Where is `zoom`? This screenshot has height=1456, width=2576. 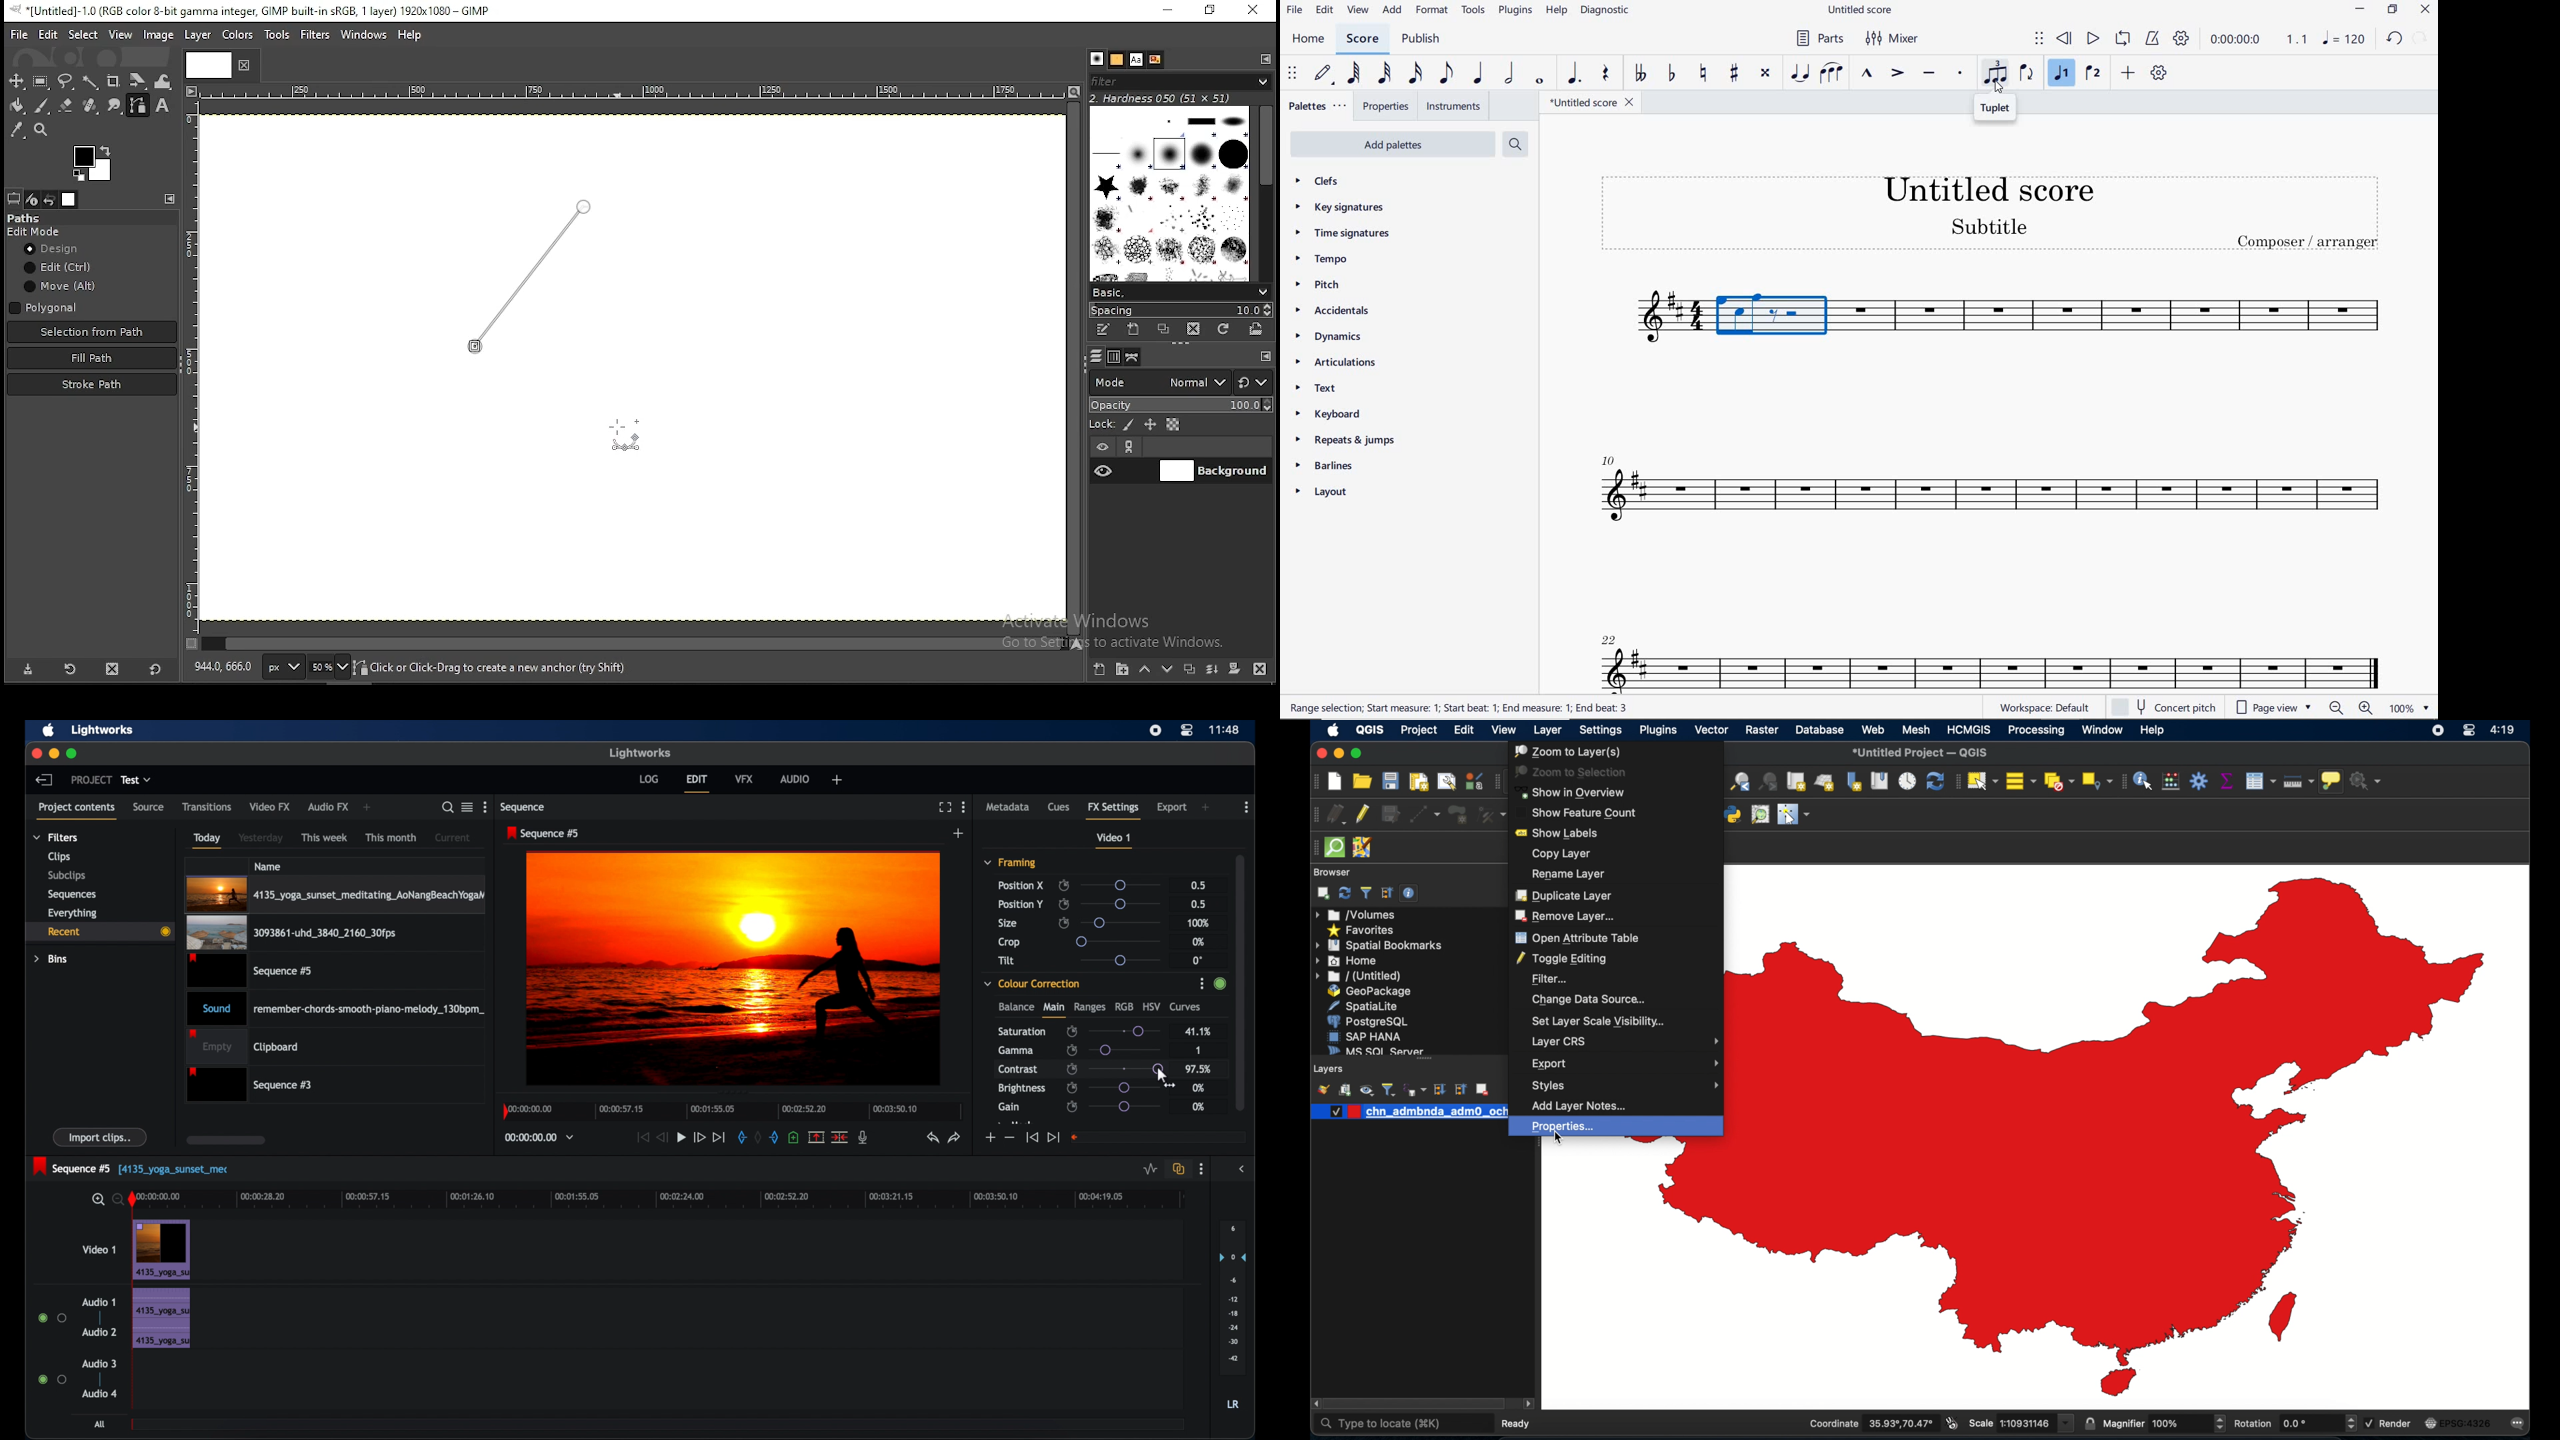
zoom is located at coordinates (105, 1199).